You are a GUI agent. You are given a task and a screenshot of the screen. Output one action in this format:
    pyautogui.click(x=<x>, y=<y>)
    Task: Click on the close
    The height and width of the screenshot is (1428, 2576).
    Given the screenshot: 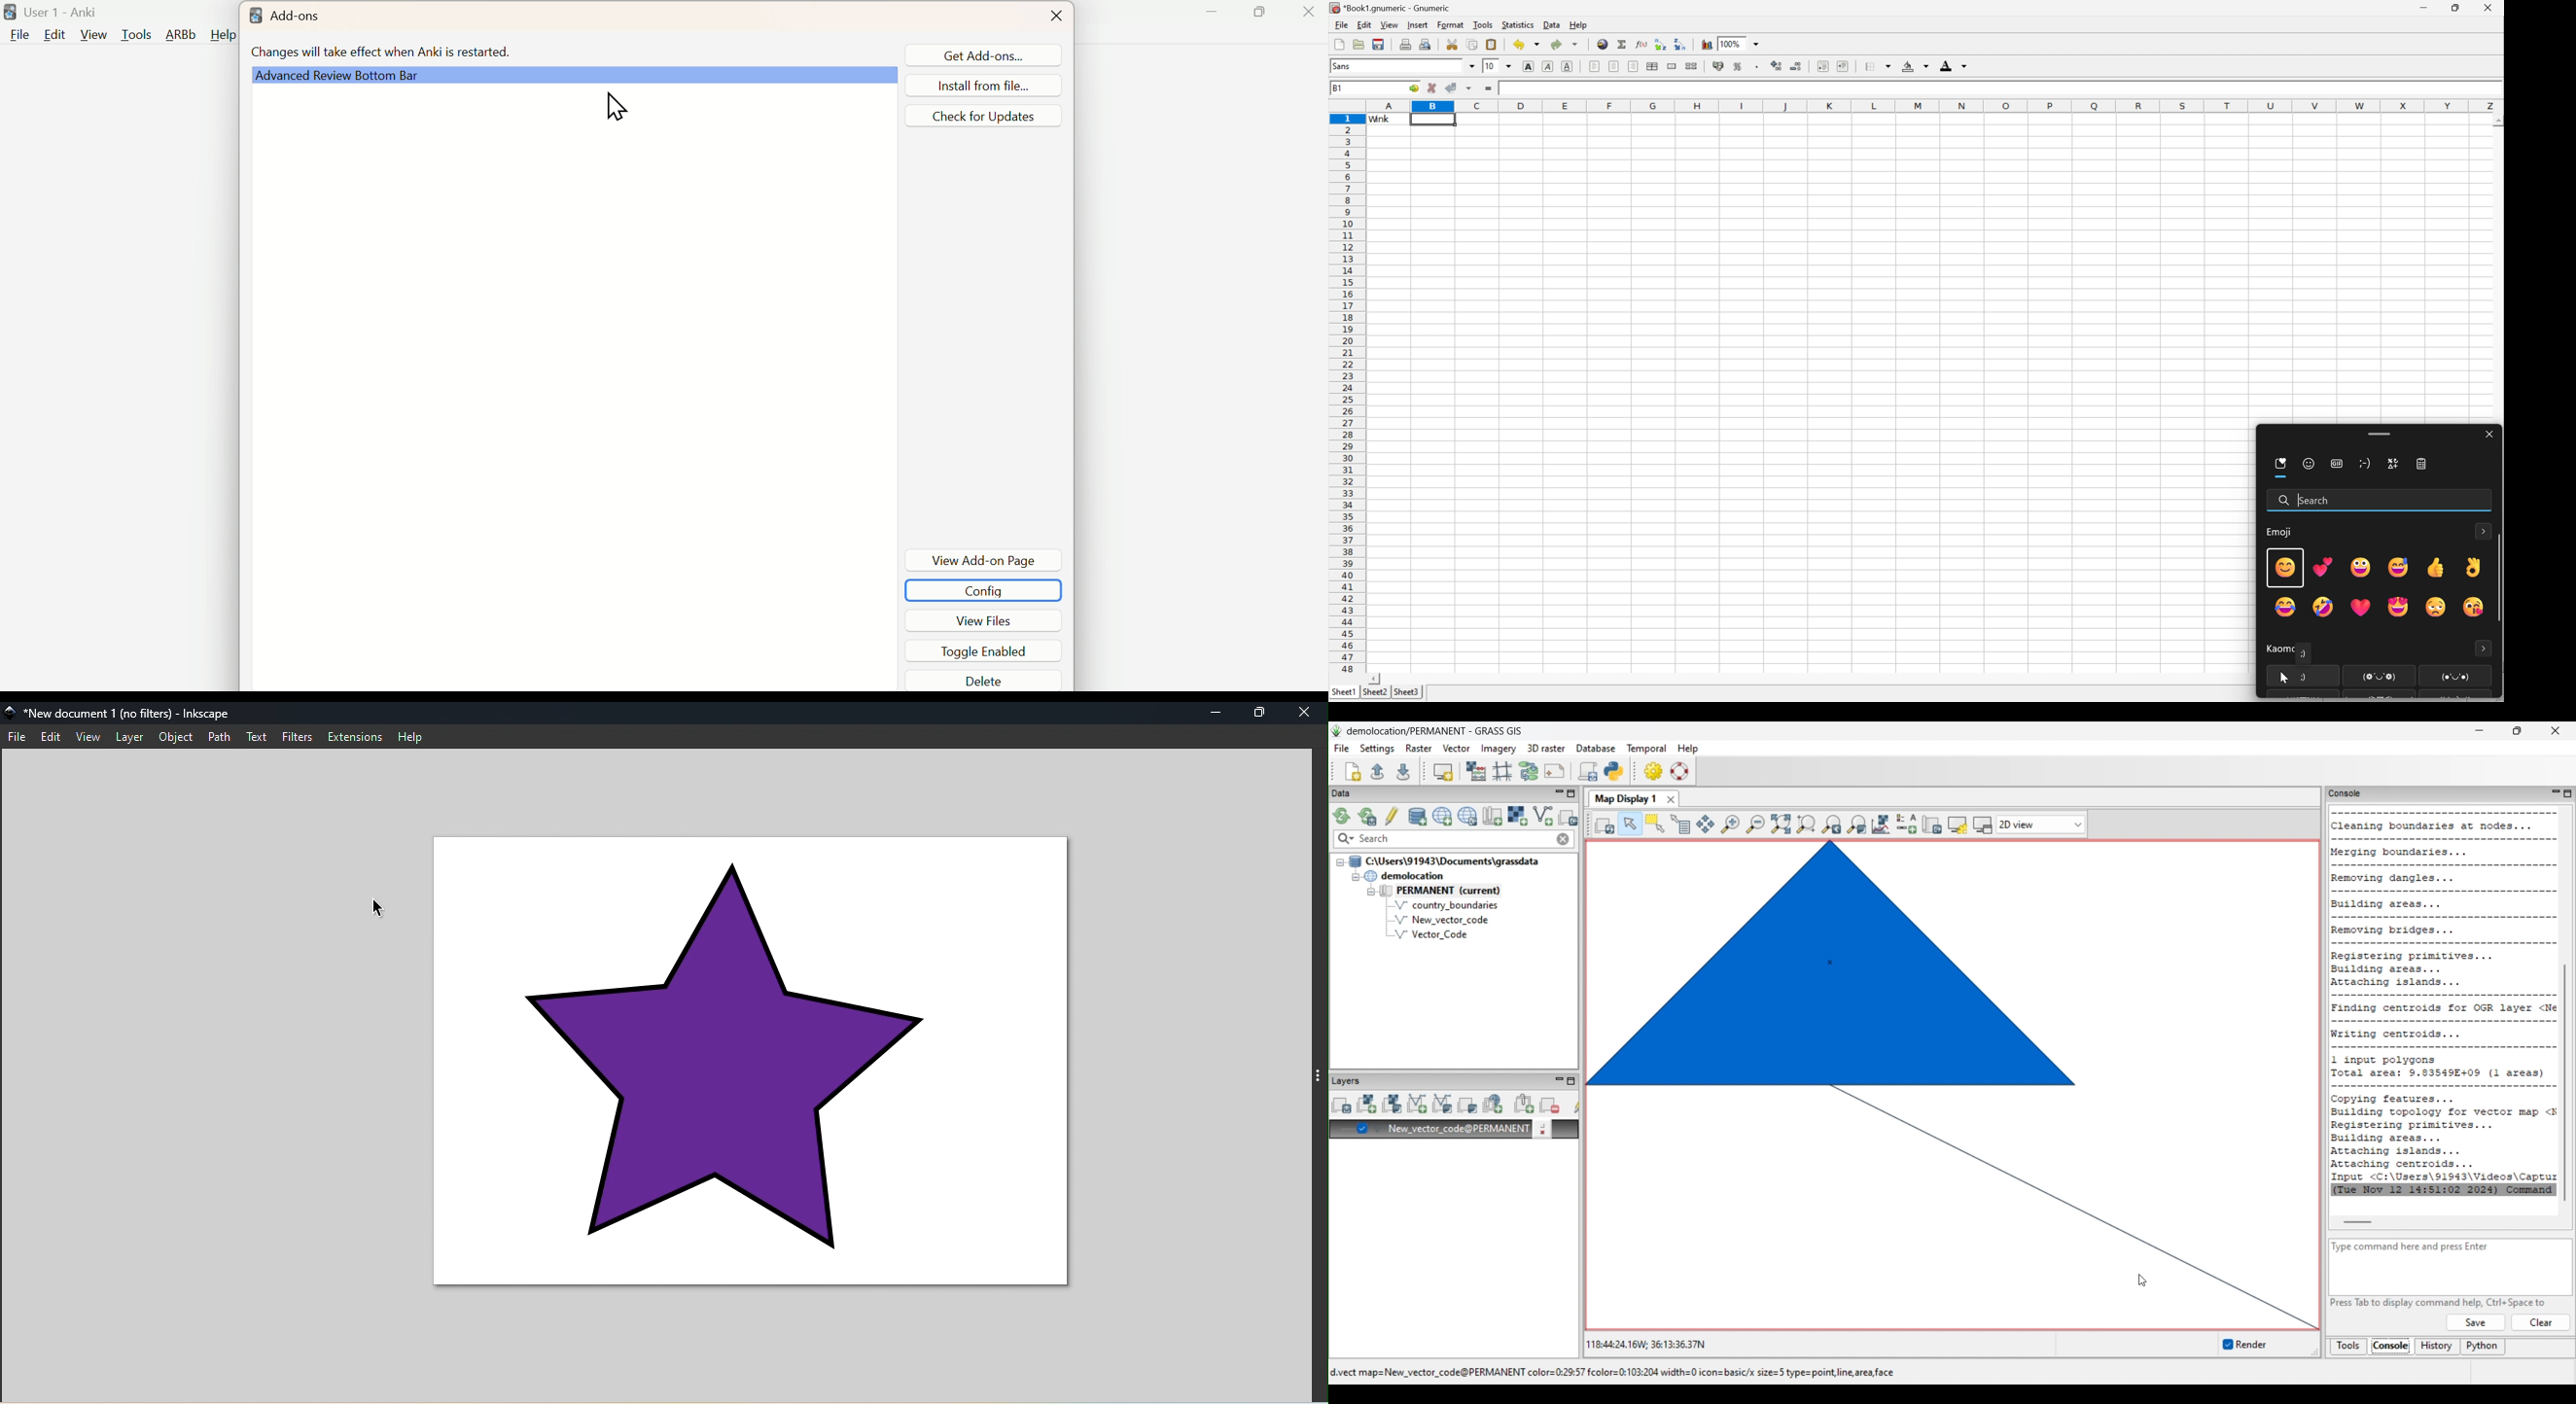 What is the action you would take?
    pyautogui.click(x=2489, y=436)
    